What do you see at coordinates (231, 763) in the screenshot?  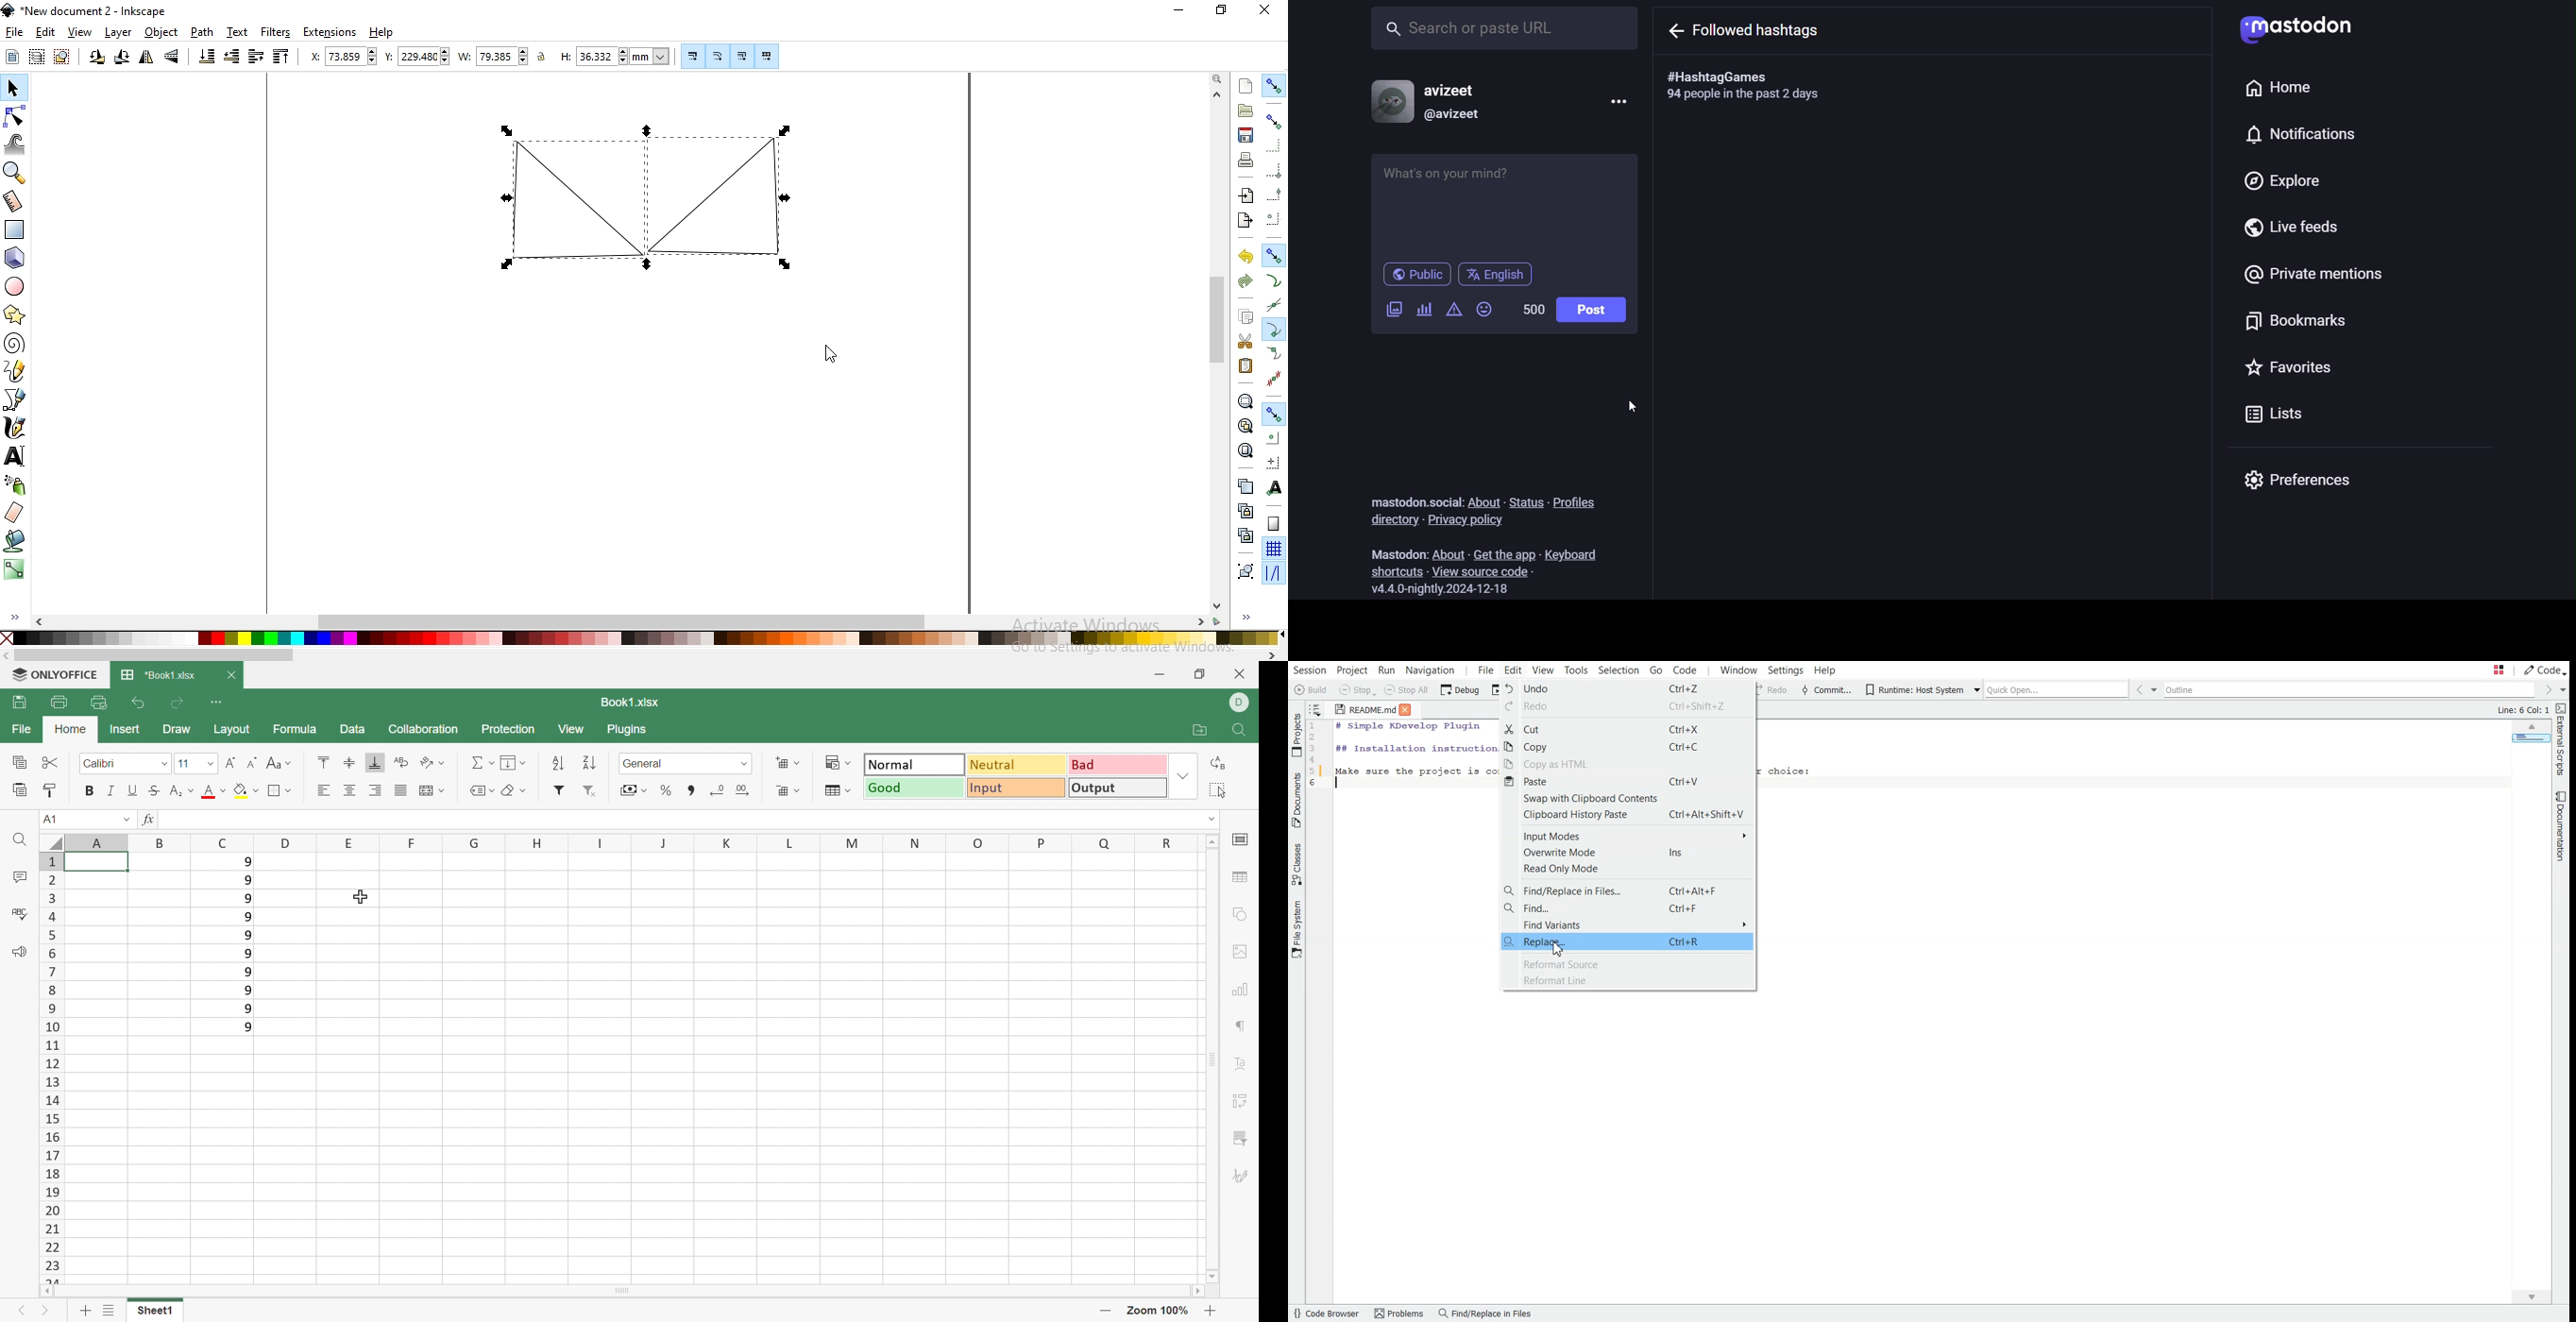 I see `Increment Font size` at bounding box center [231, 763].